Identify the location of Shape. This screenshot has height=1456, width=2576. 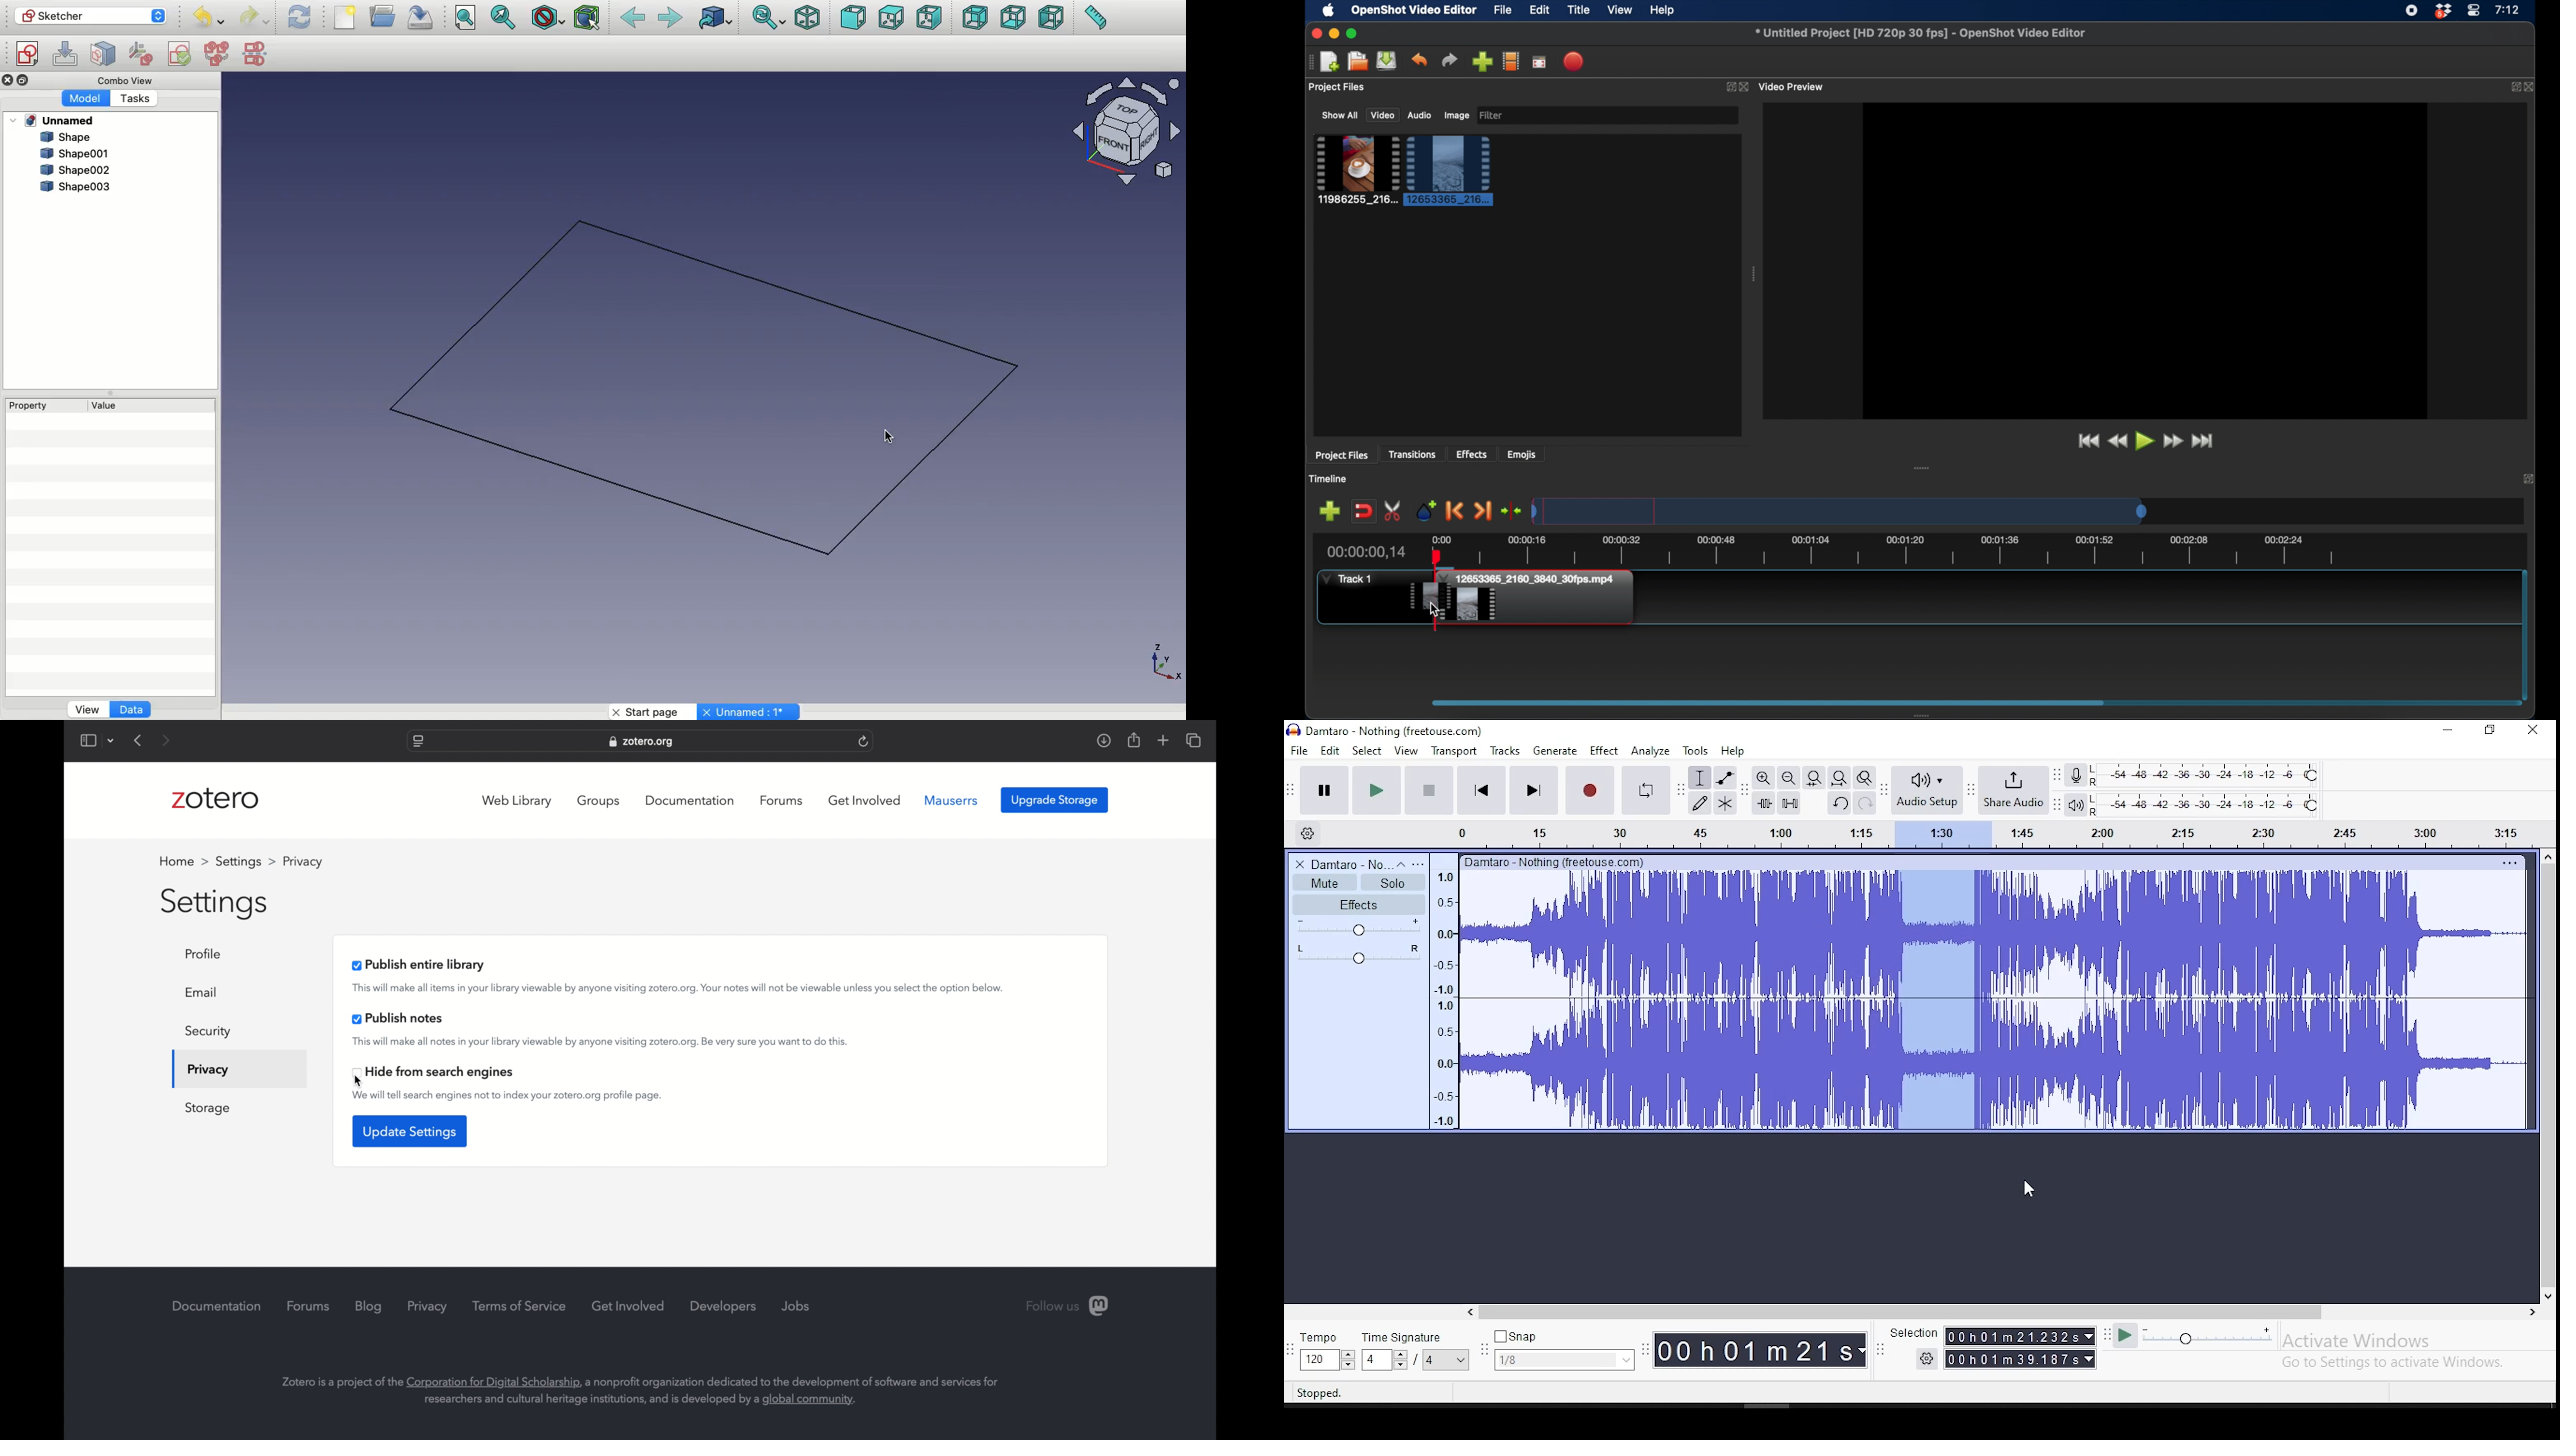
(716, 390).